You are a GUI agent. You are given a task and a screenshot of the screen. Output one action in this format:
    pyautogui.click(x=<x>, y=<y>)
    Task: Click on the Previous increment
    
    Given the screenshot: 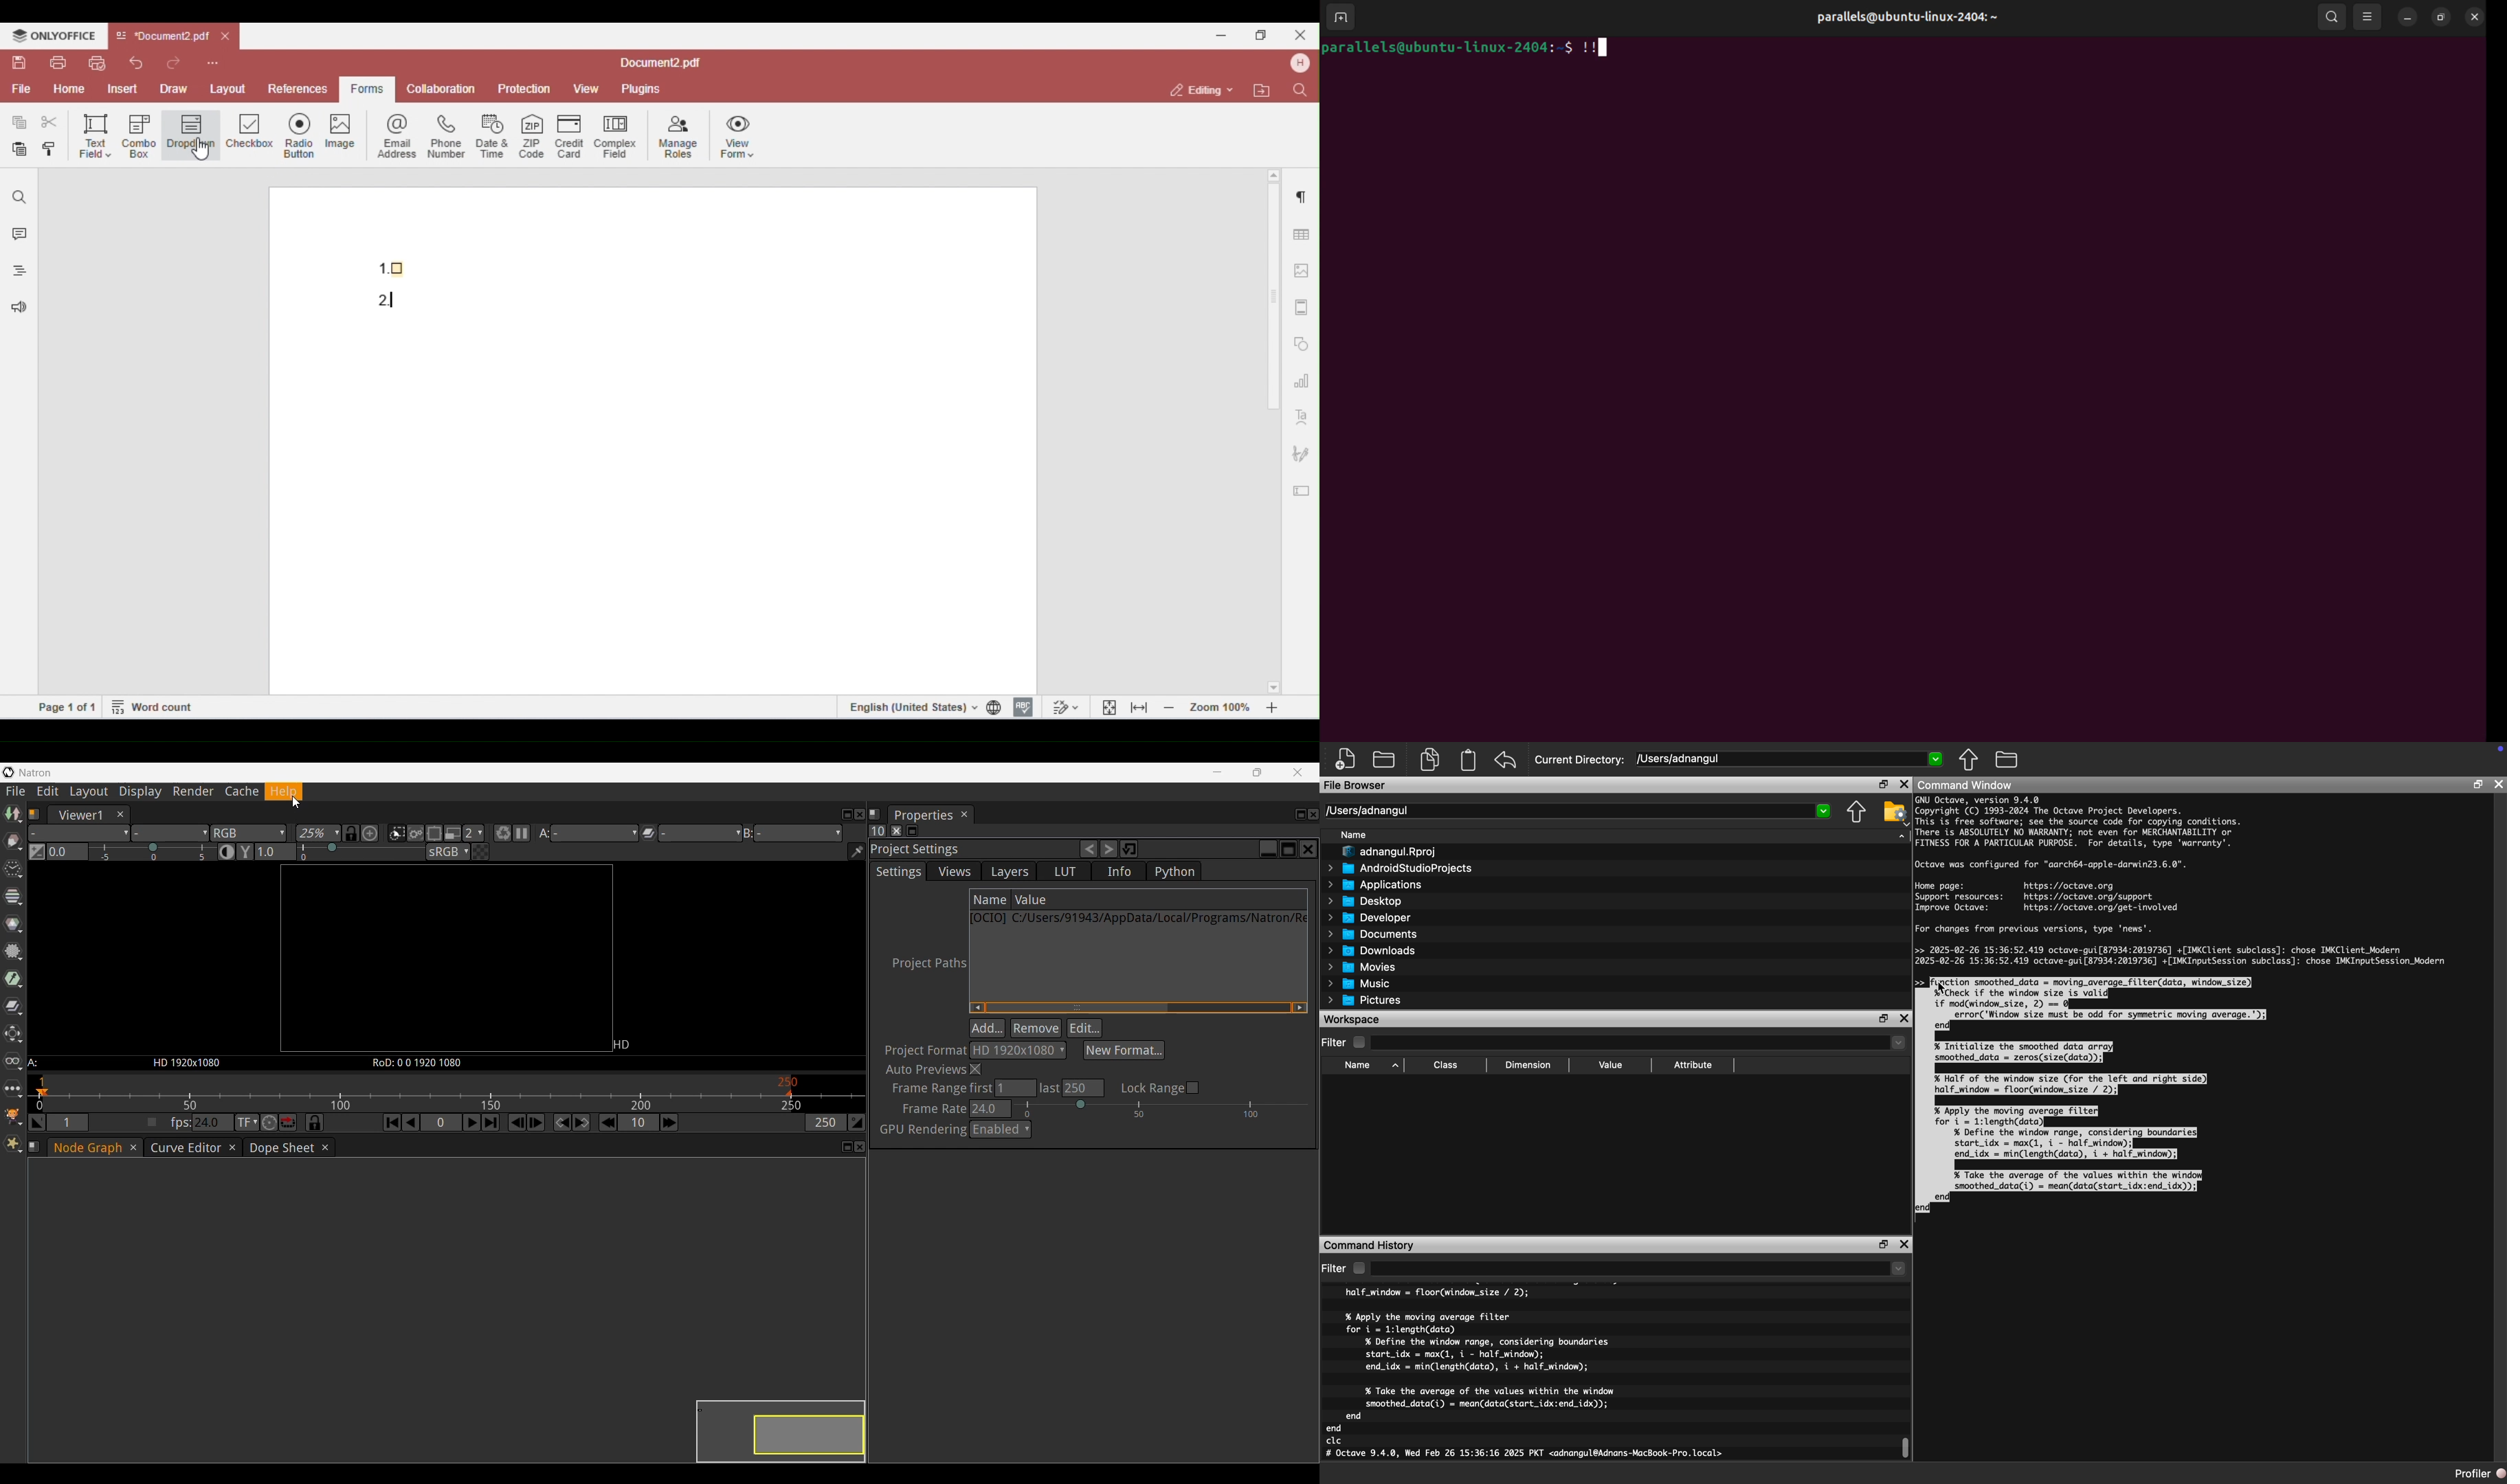 What is the action you would take?
    pyautogui.click(x=608, y=1123)
    